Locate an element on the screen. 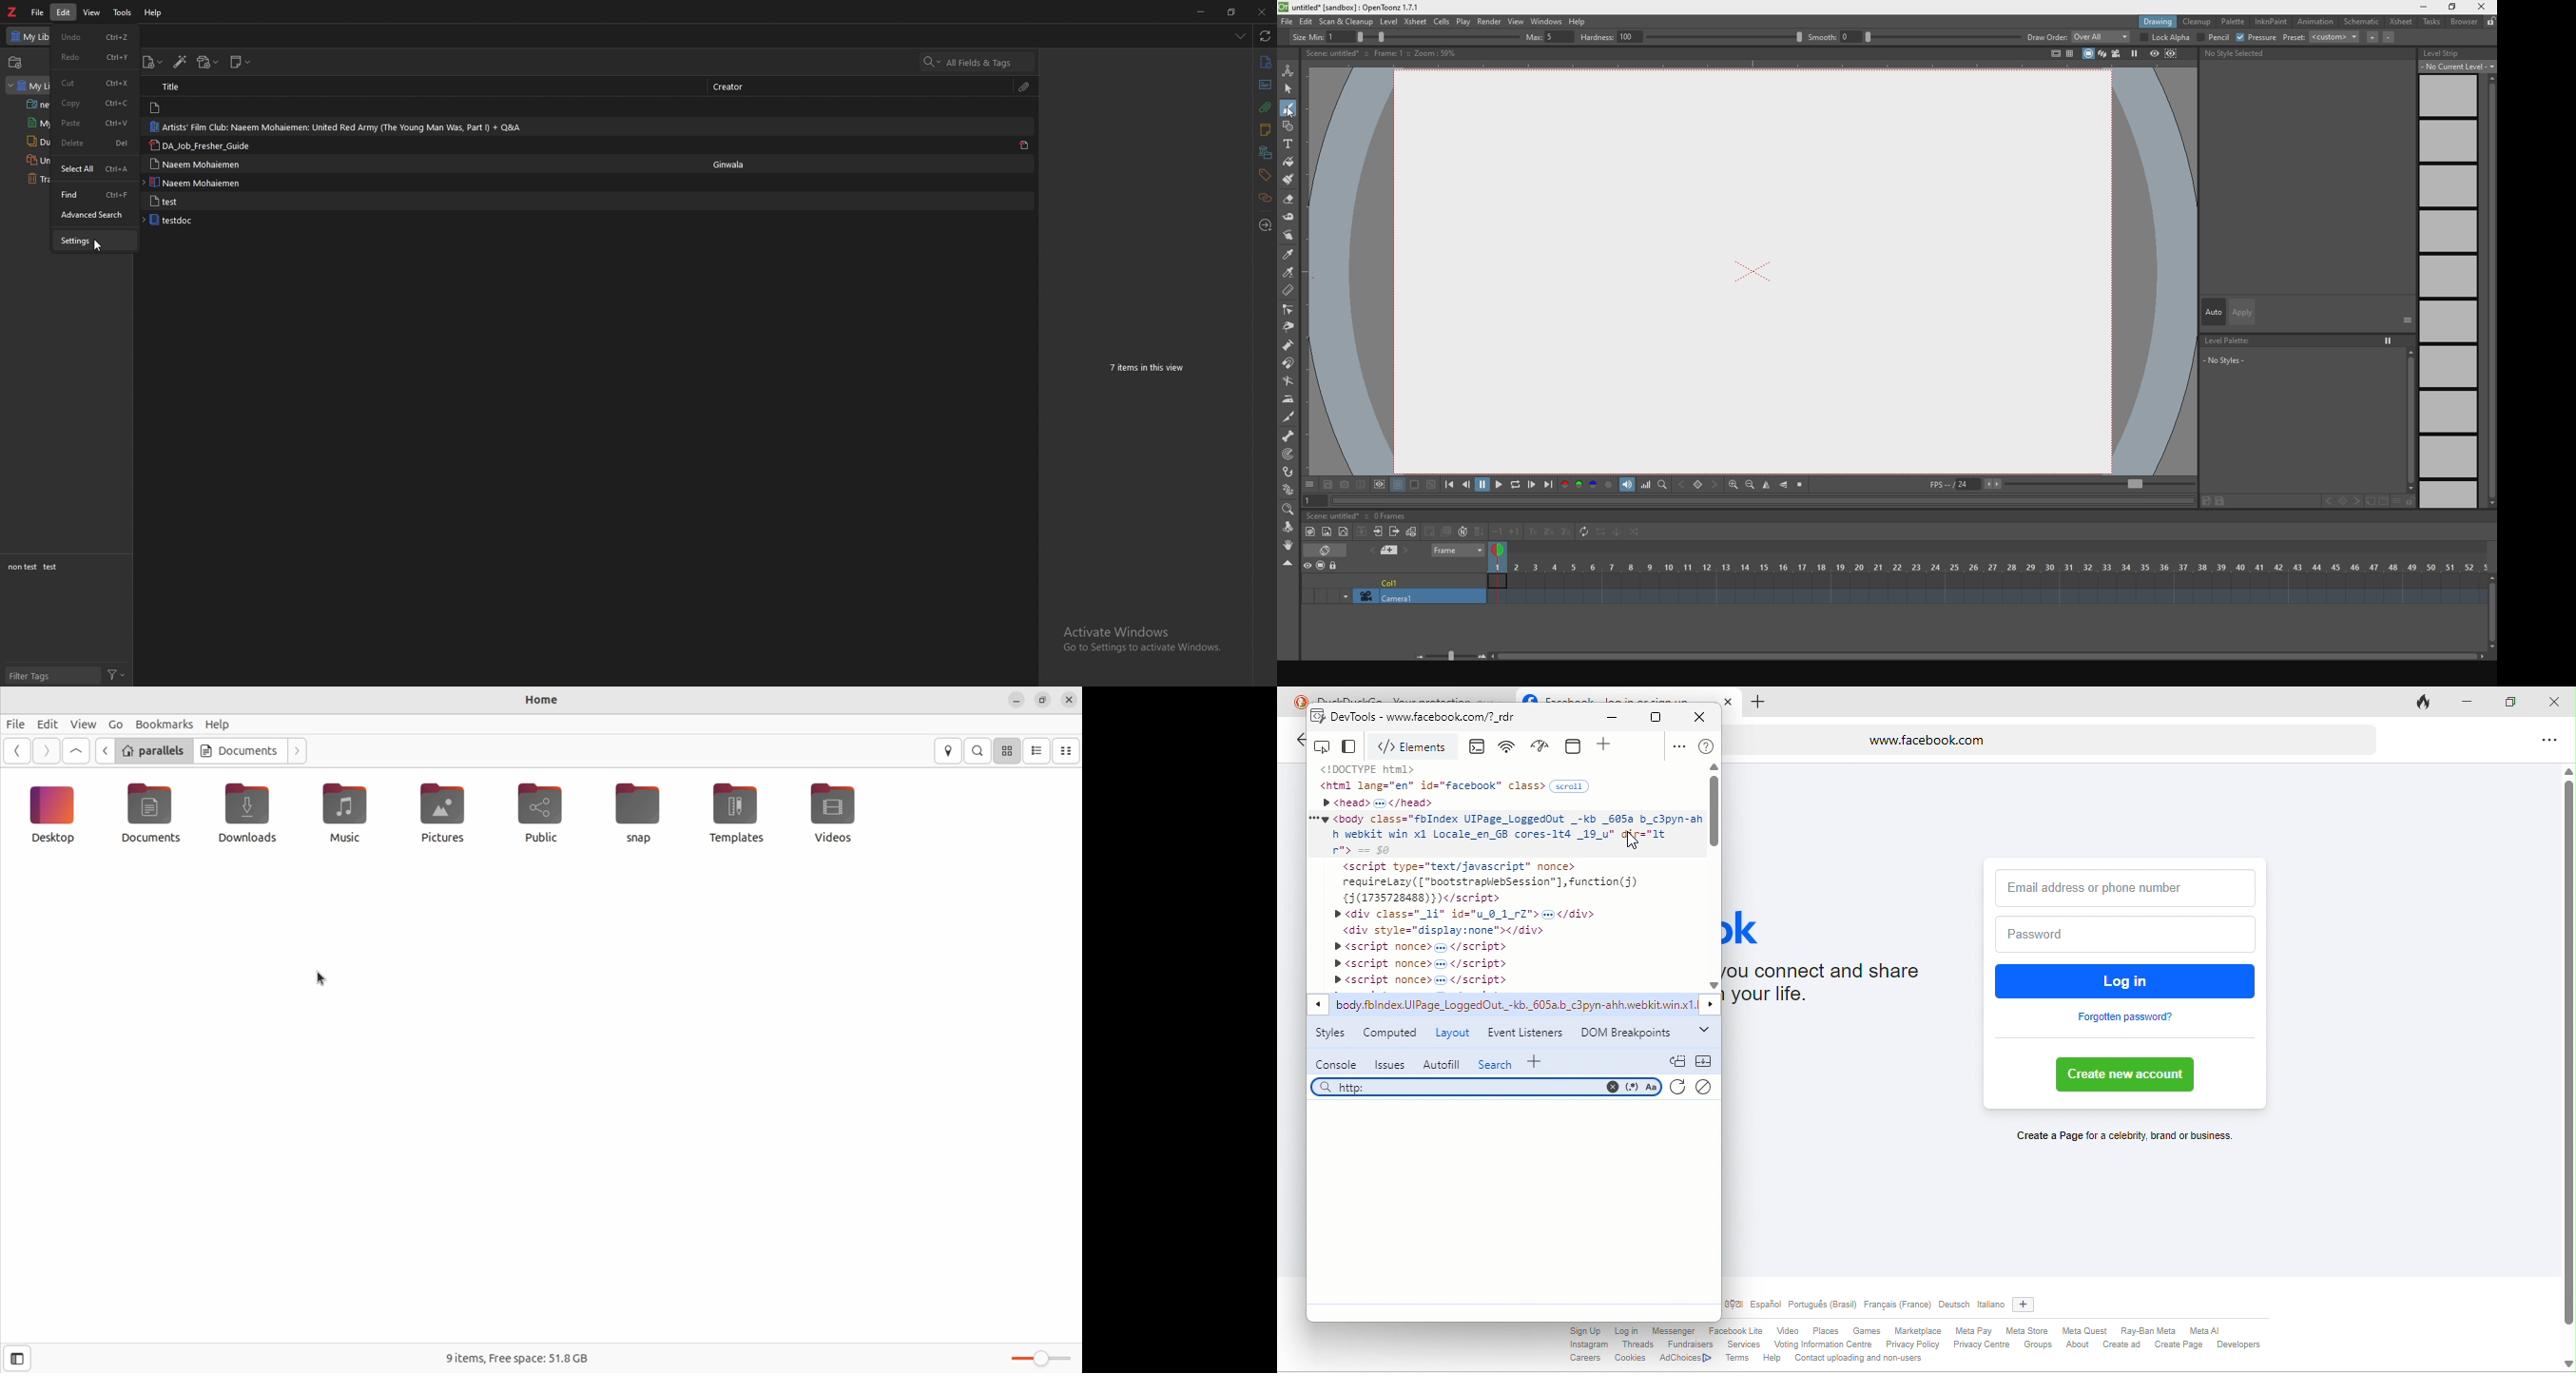 The image size is (2576, 1400). cursor is located at coordinates (1292, 113).